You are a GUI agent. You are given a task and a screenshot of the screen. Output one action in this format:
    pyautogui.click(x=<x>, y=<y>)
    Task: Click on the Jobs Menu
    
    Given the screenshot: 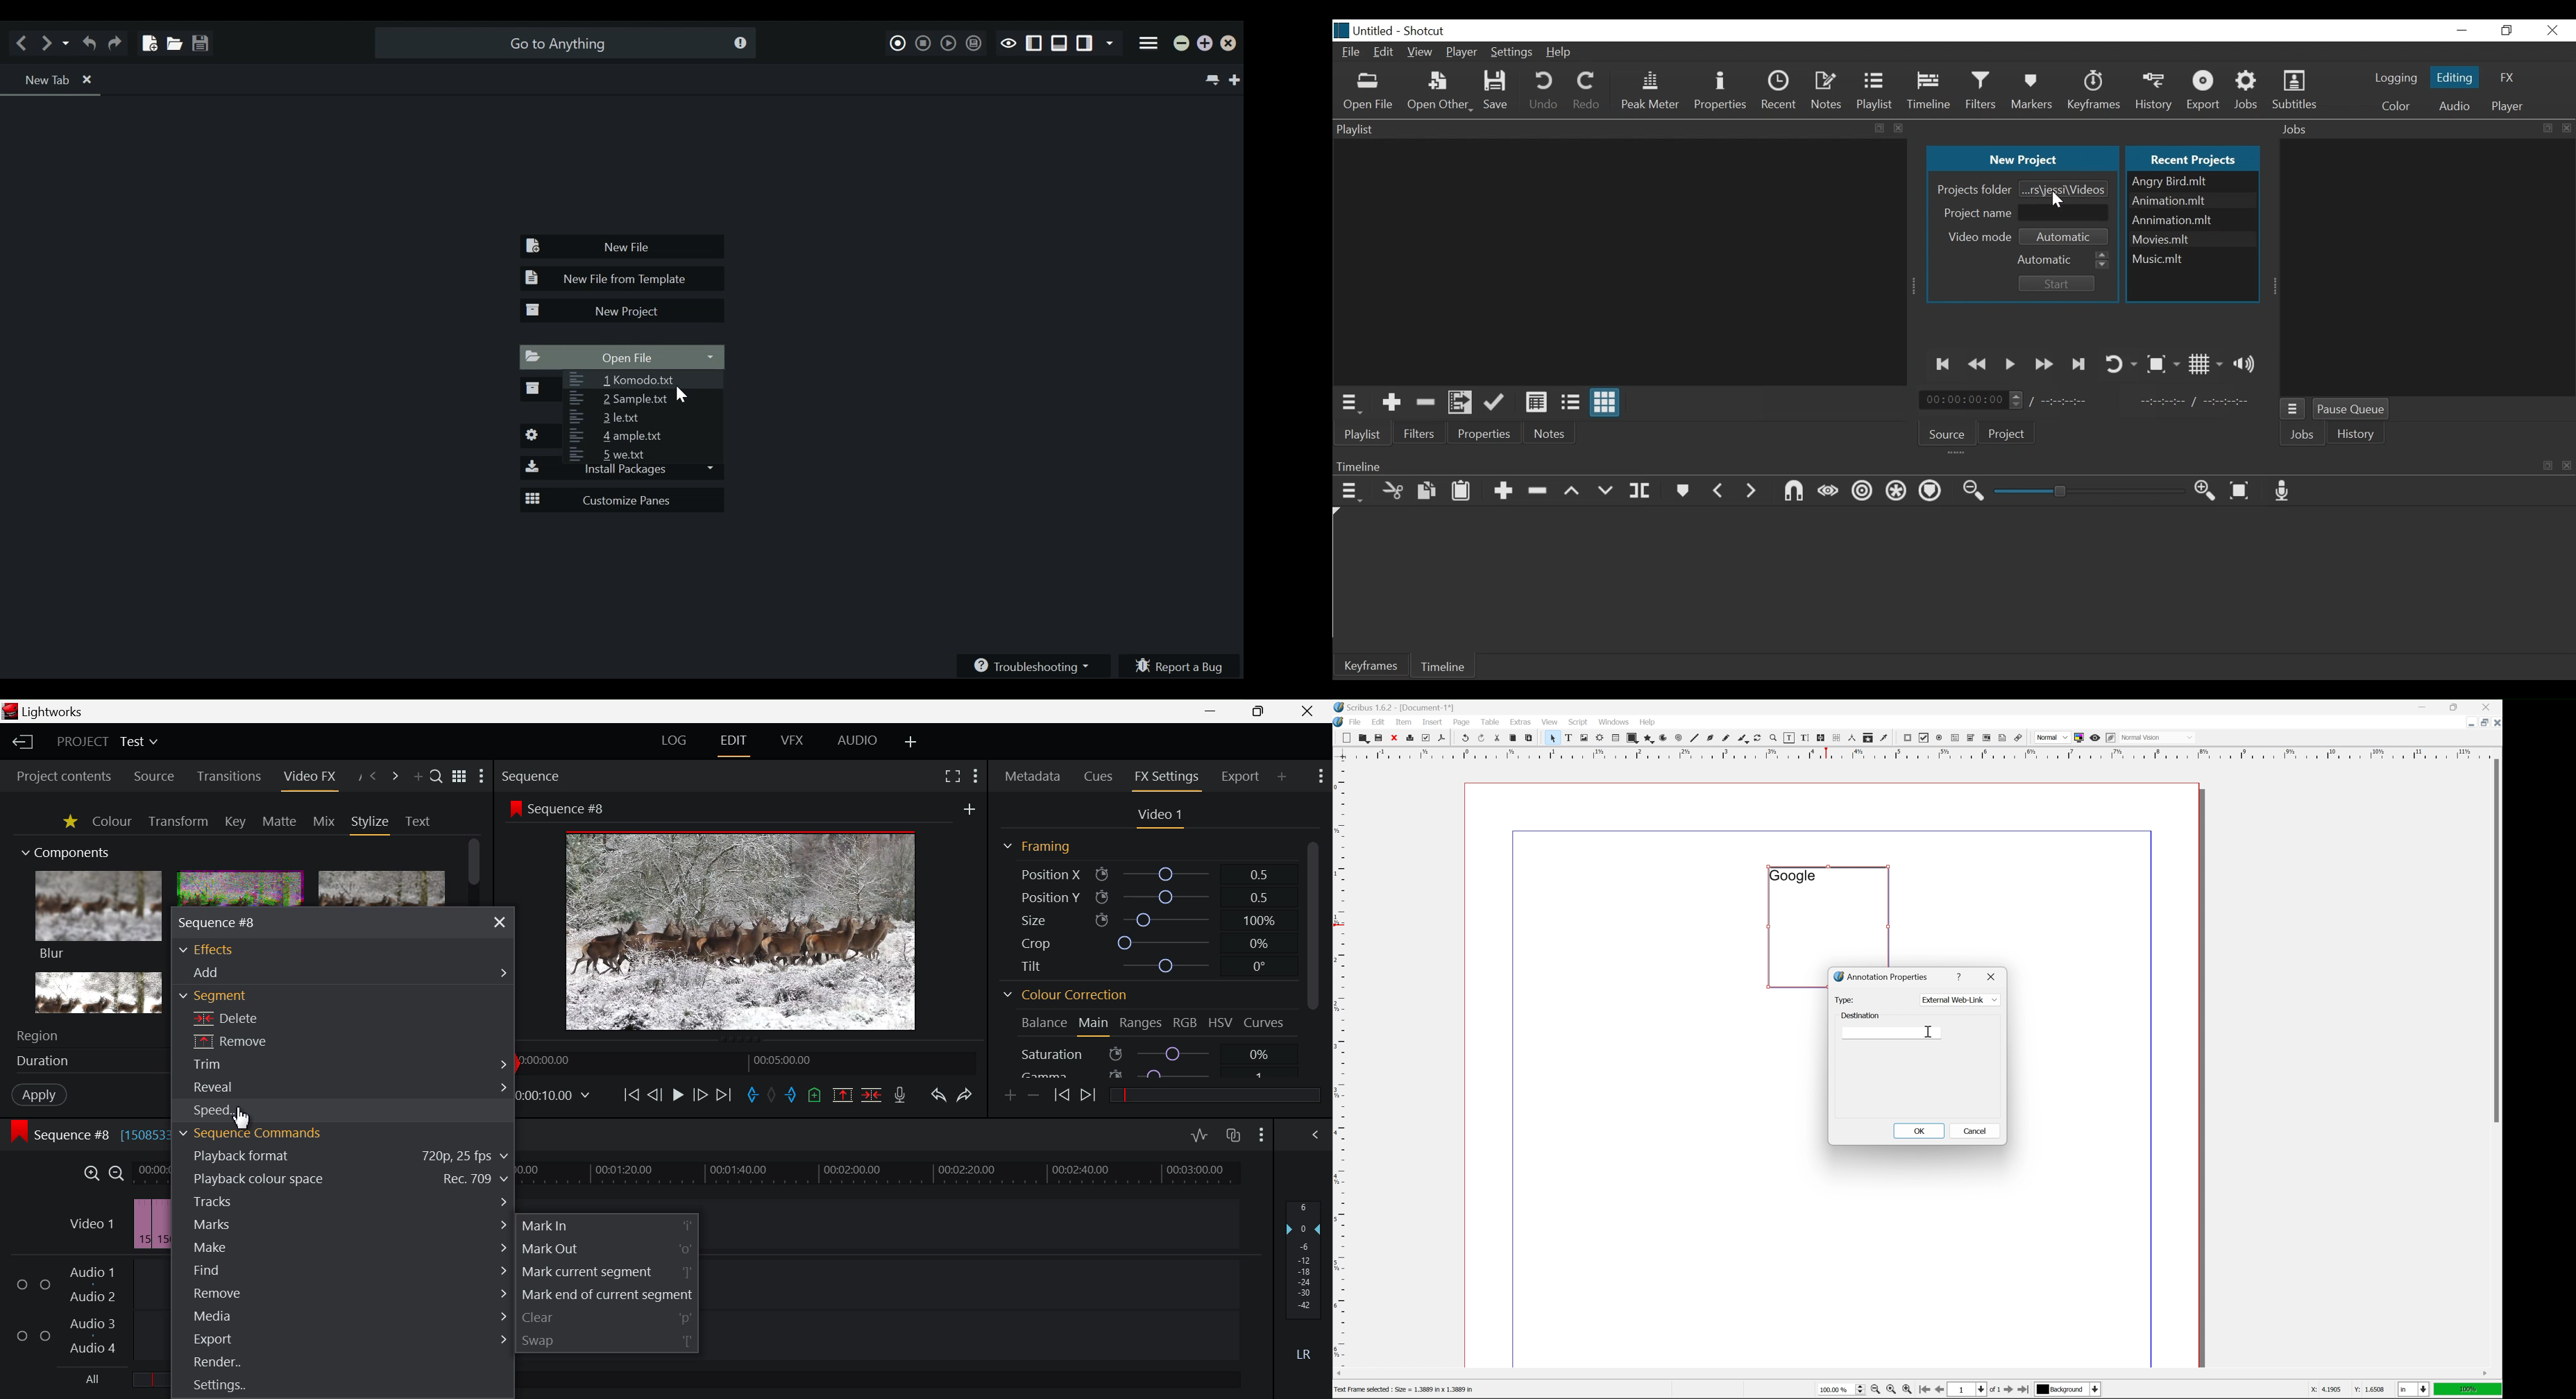 What is the action you would take?
    pyautogui.click(x=2294, y=411)
    